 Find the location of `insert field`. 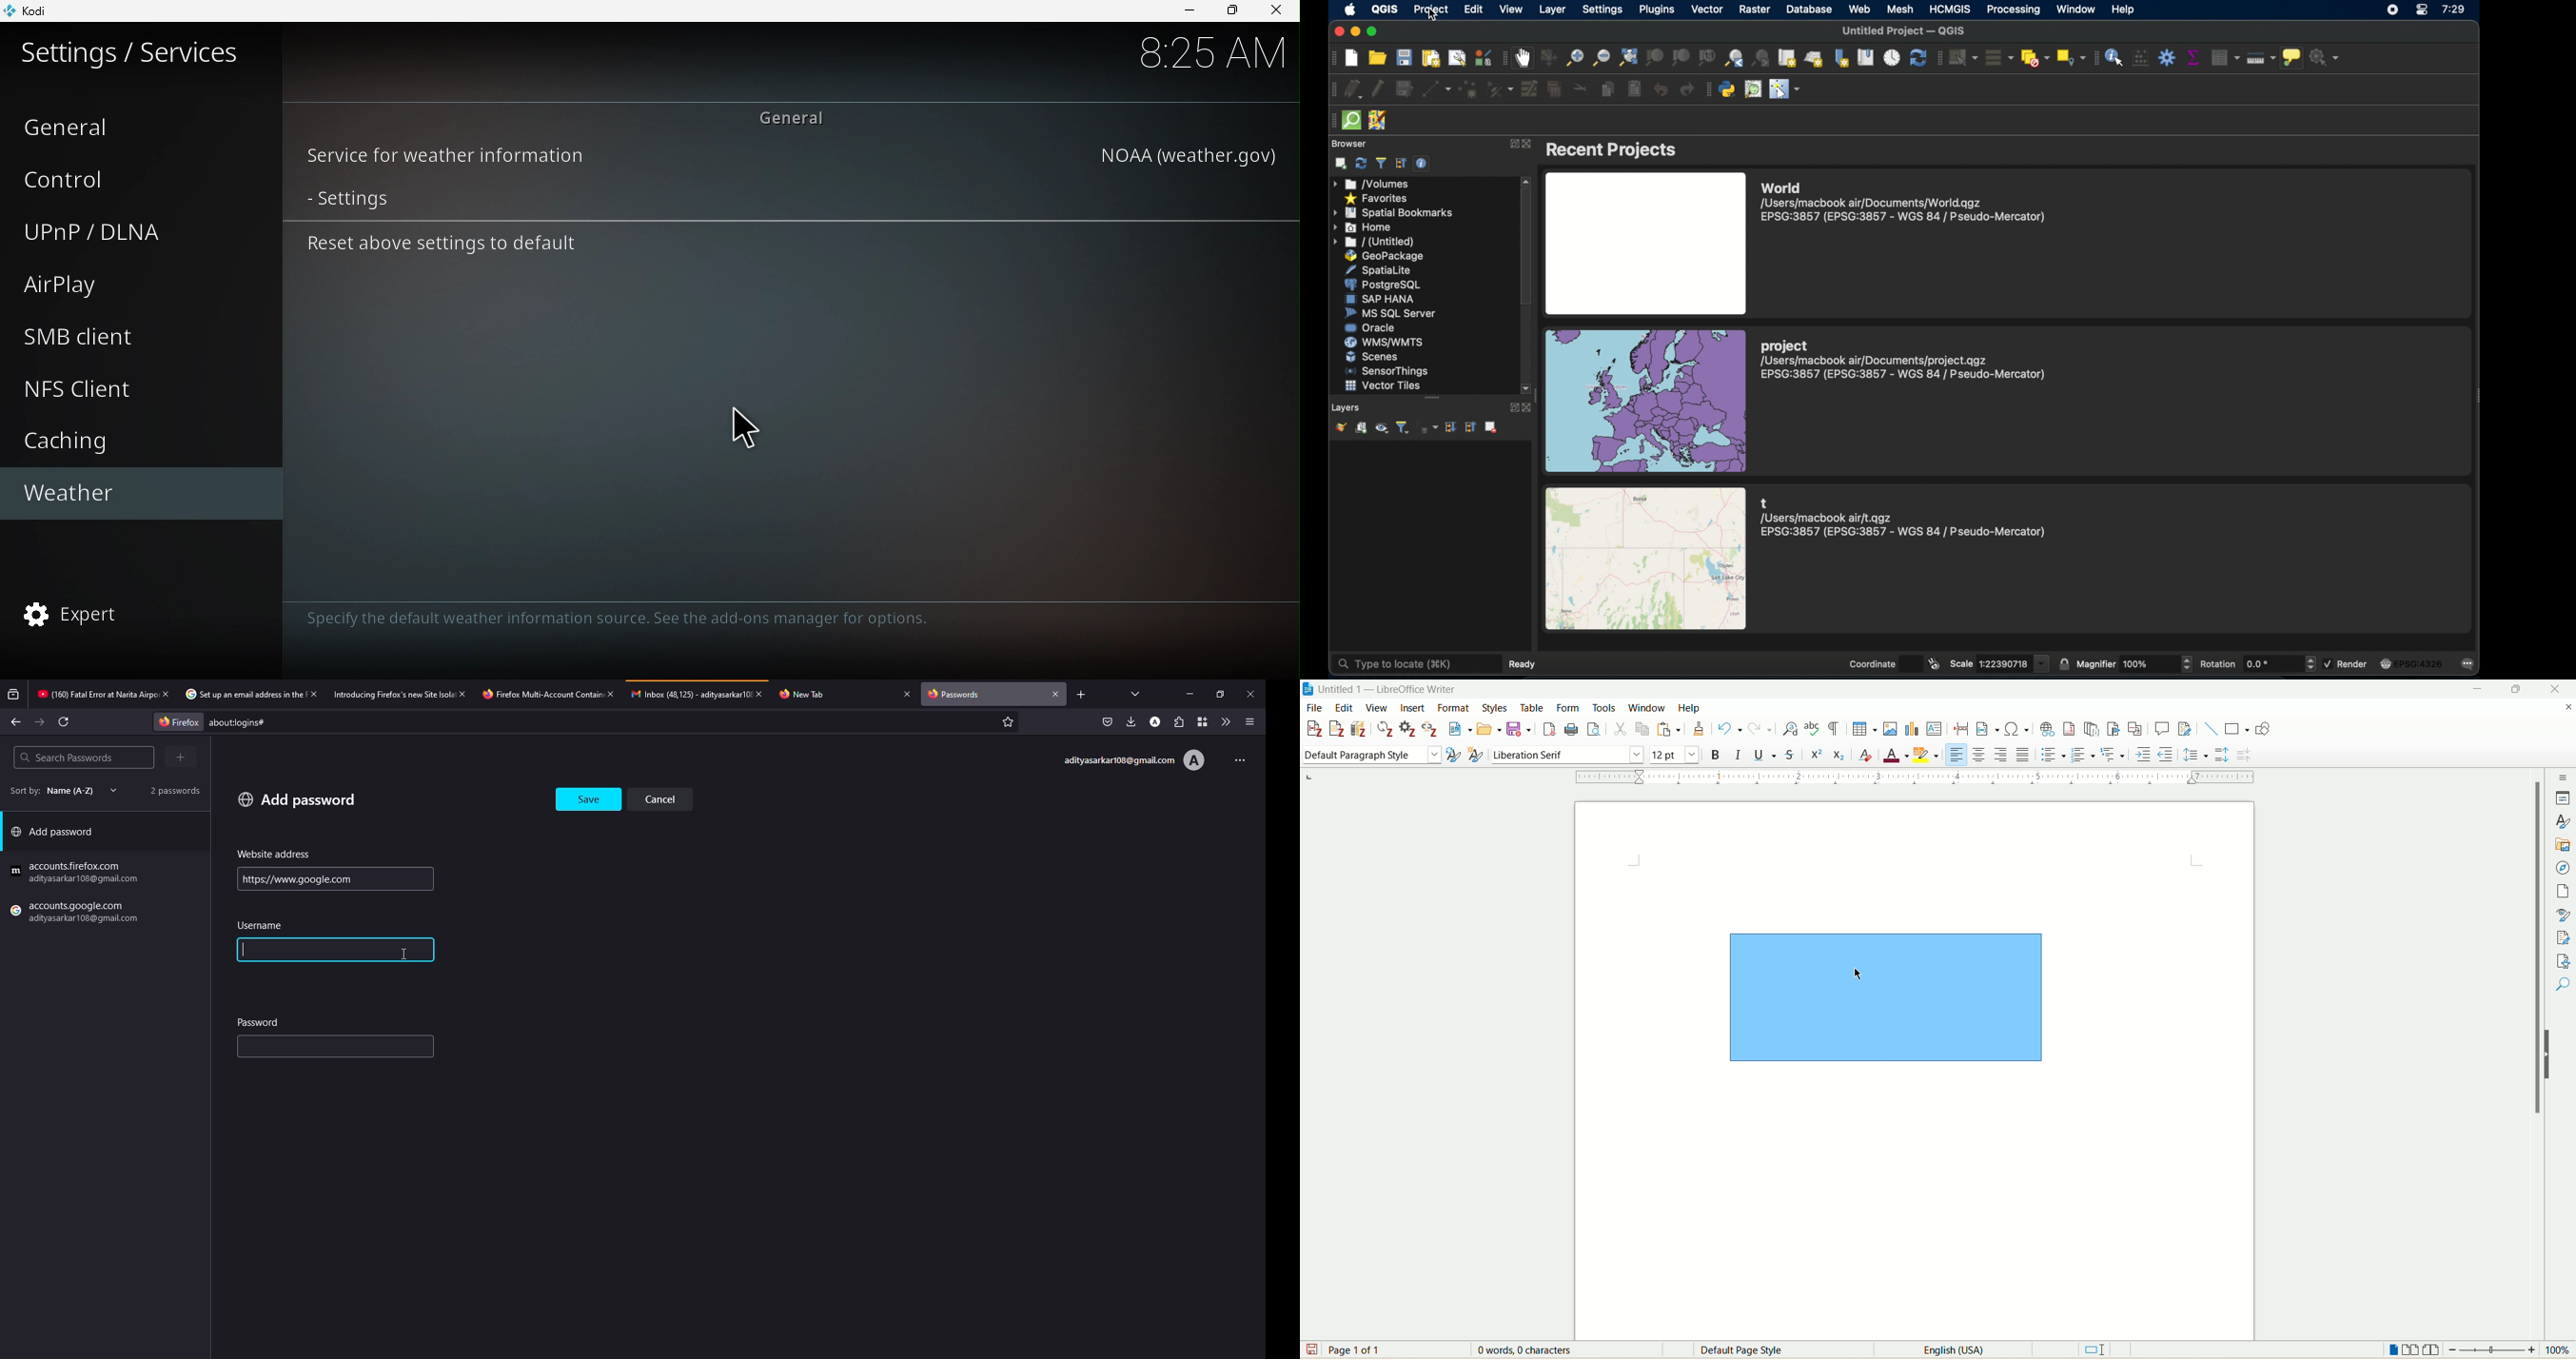

insert field is located at coordinates (1988, 727).